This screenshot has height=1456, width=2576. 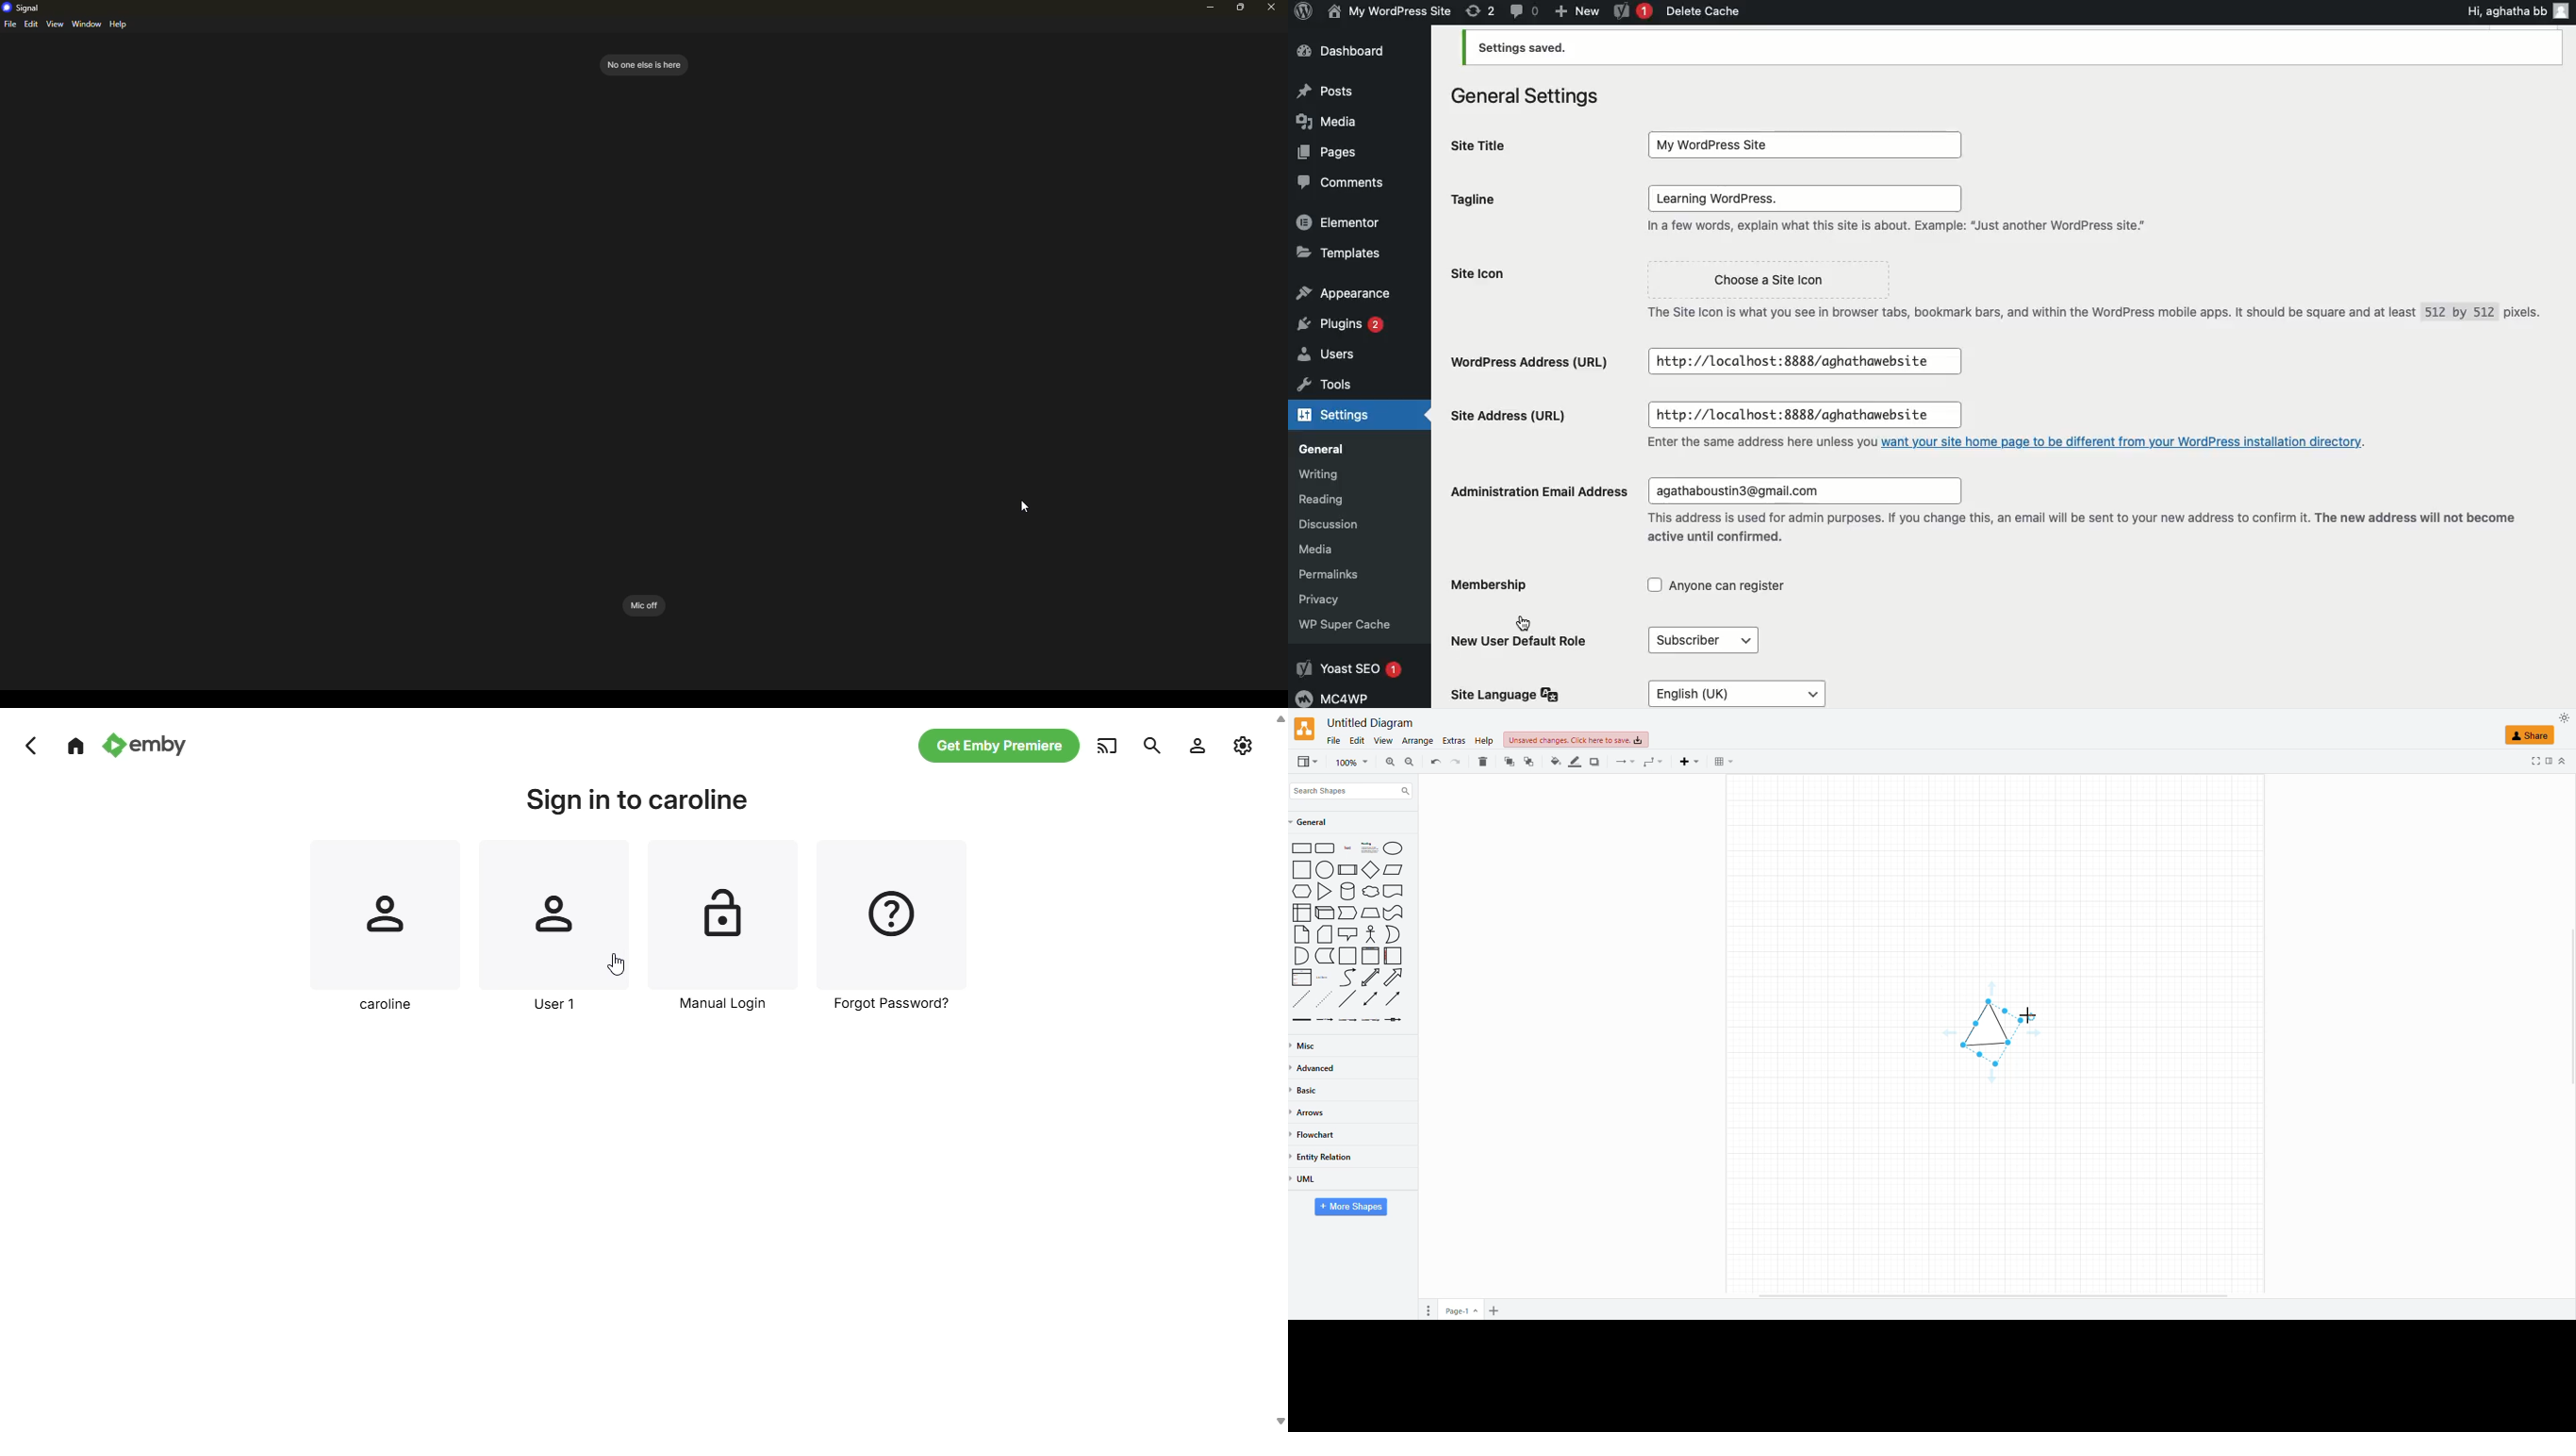 What do you see at coordinates (1393, 848) in the screenshot?
I see `Circle` at bounding box center [1393, 848].